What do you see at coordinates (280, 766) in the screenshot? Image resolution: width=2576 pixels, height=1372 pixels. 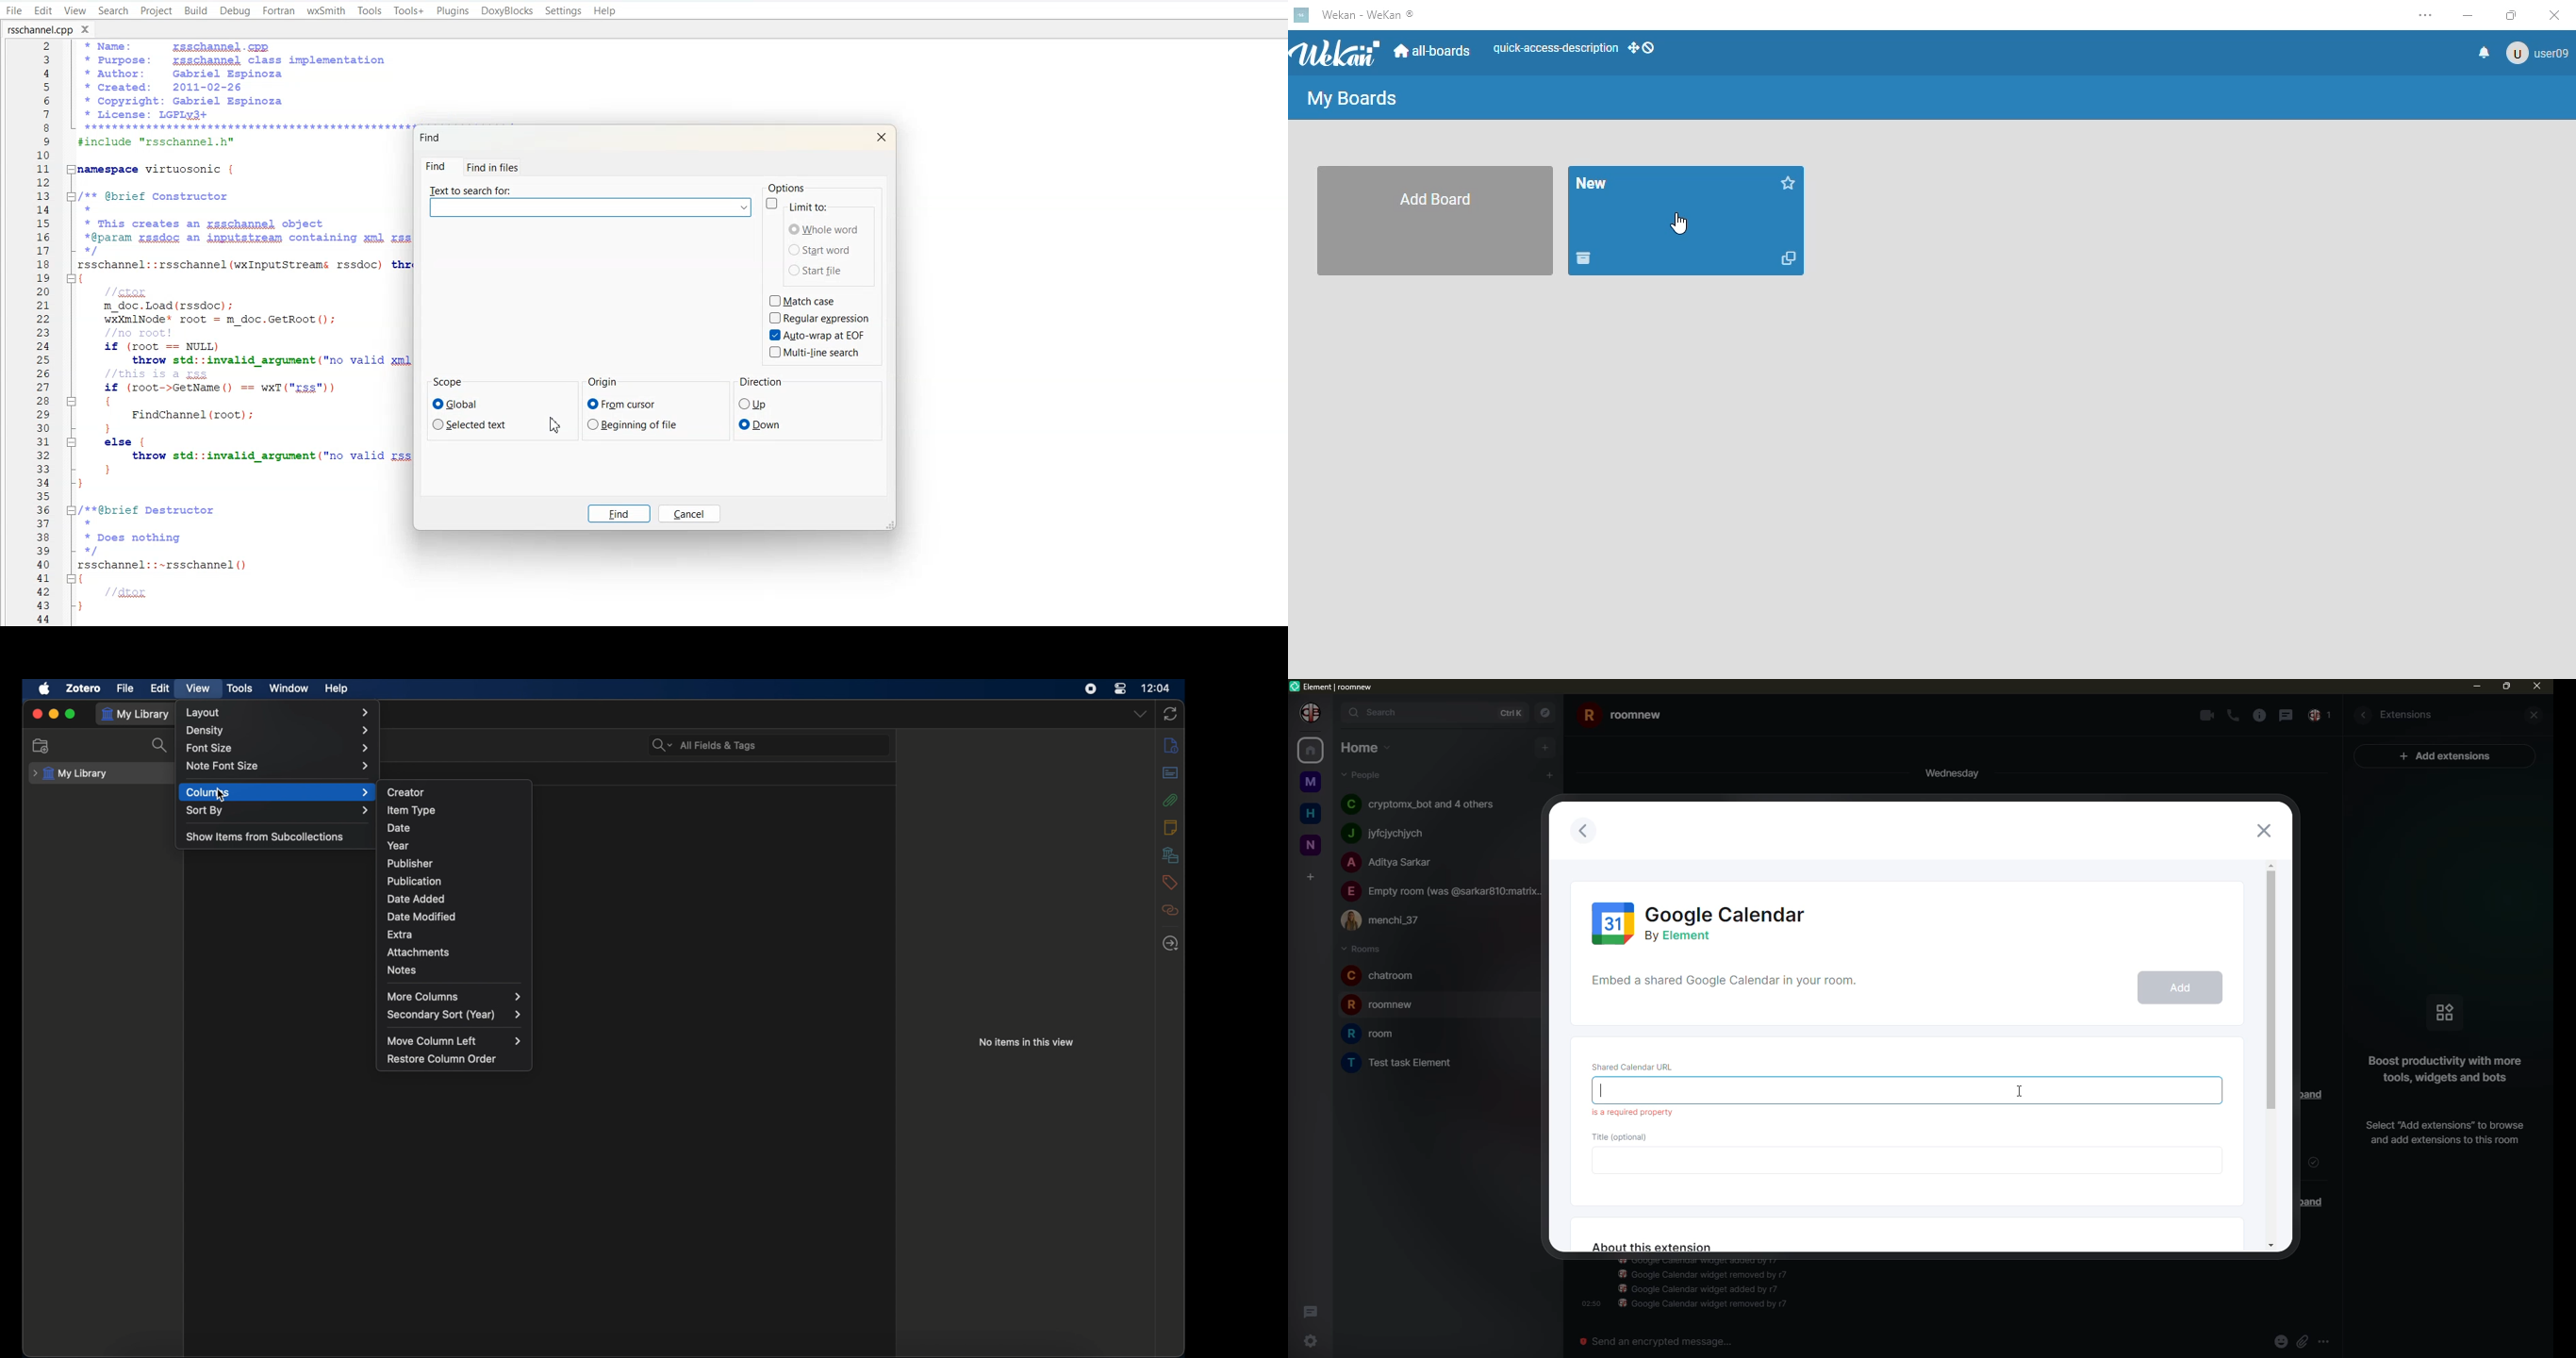 I see `notefont size` at bounding box center [280, 766].